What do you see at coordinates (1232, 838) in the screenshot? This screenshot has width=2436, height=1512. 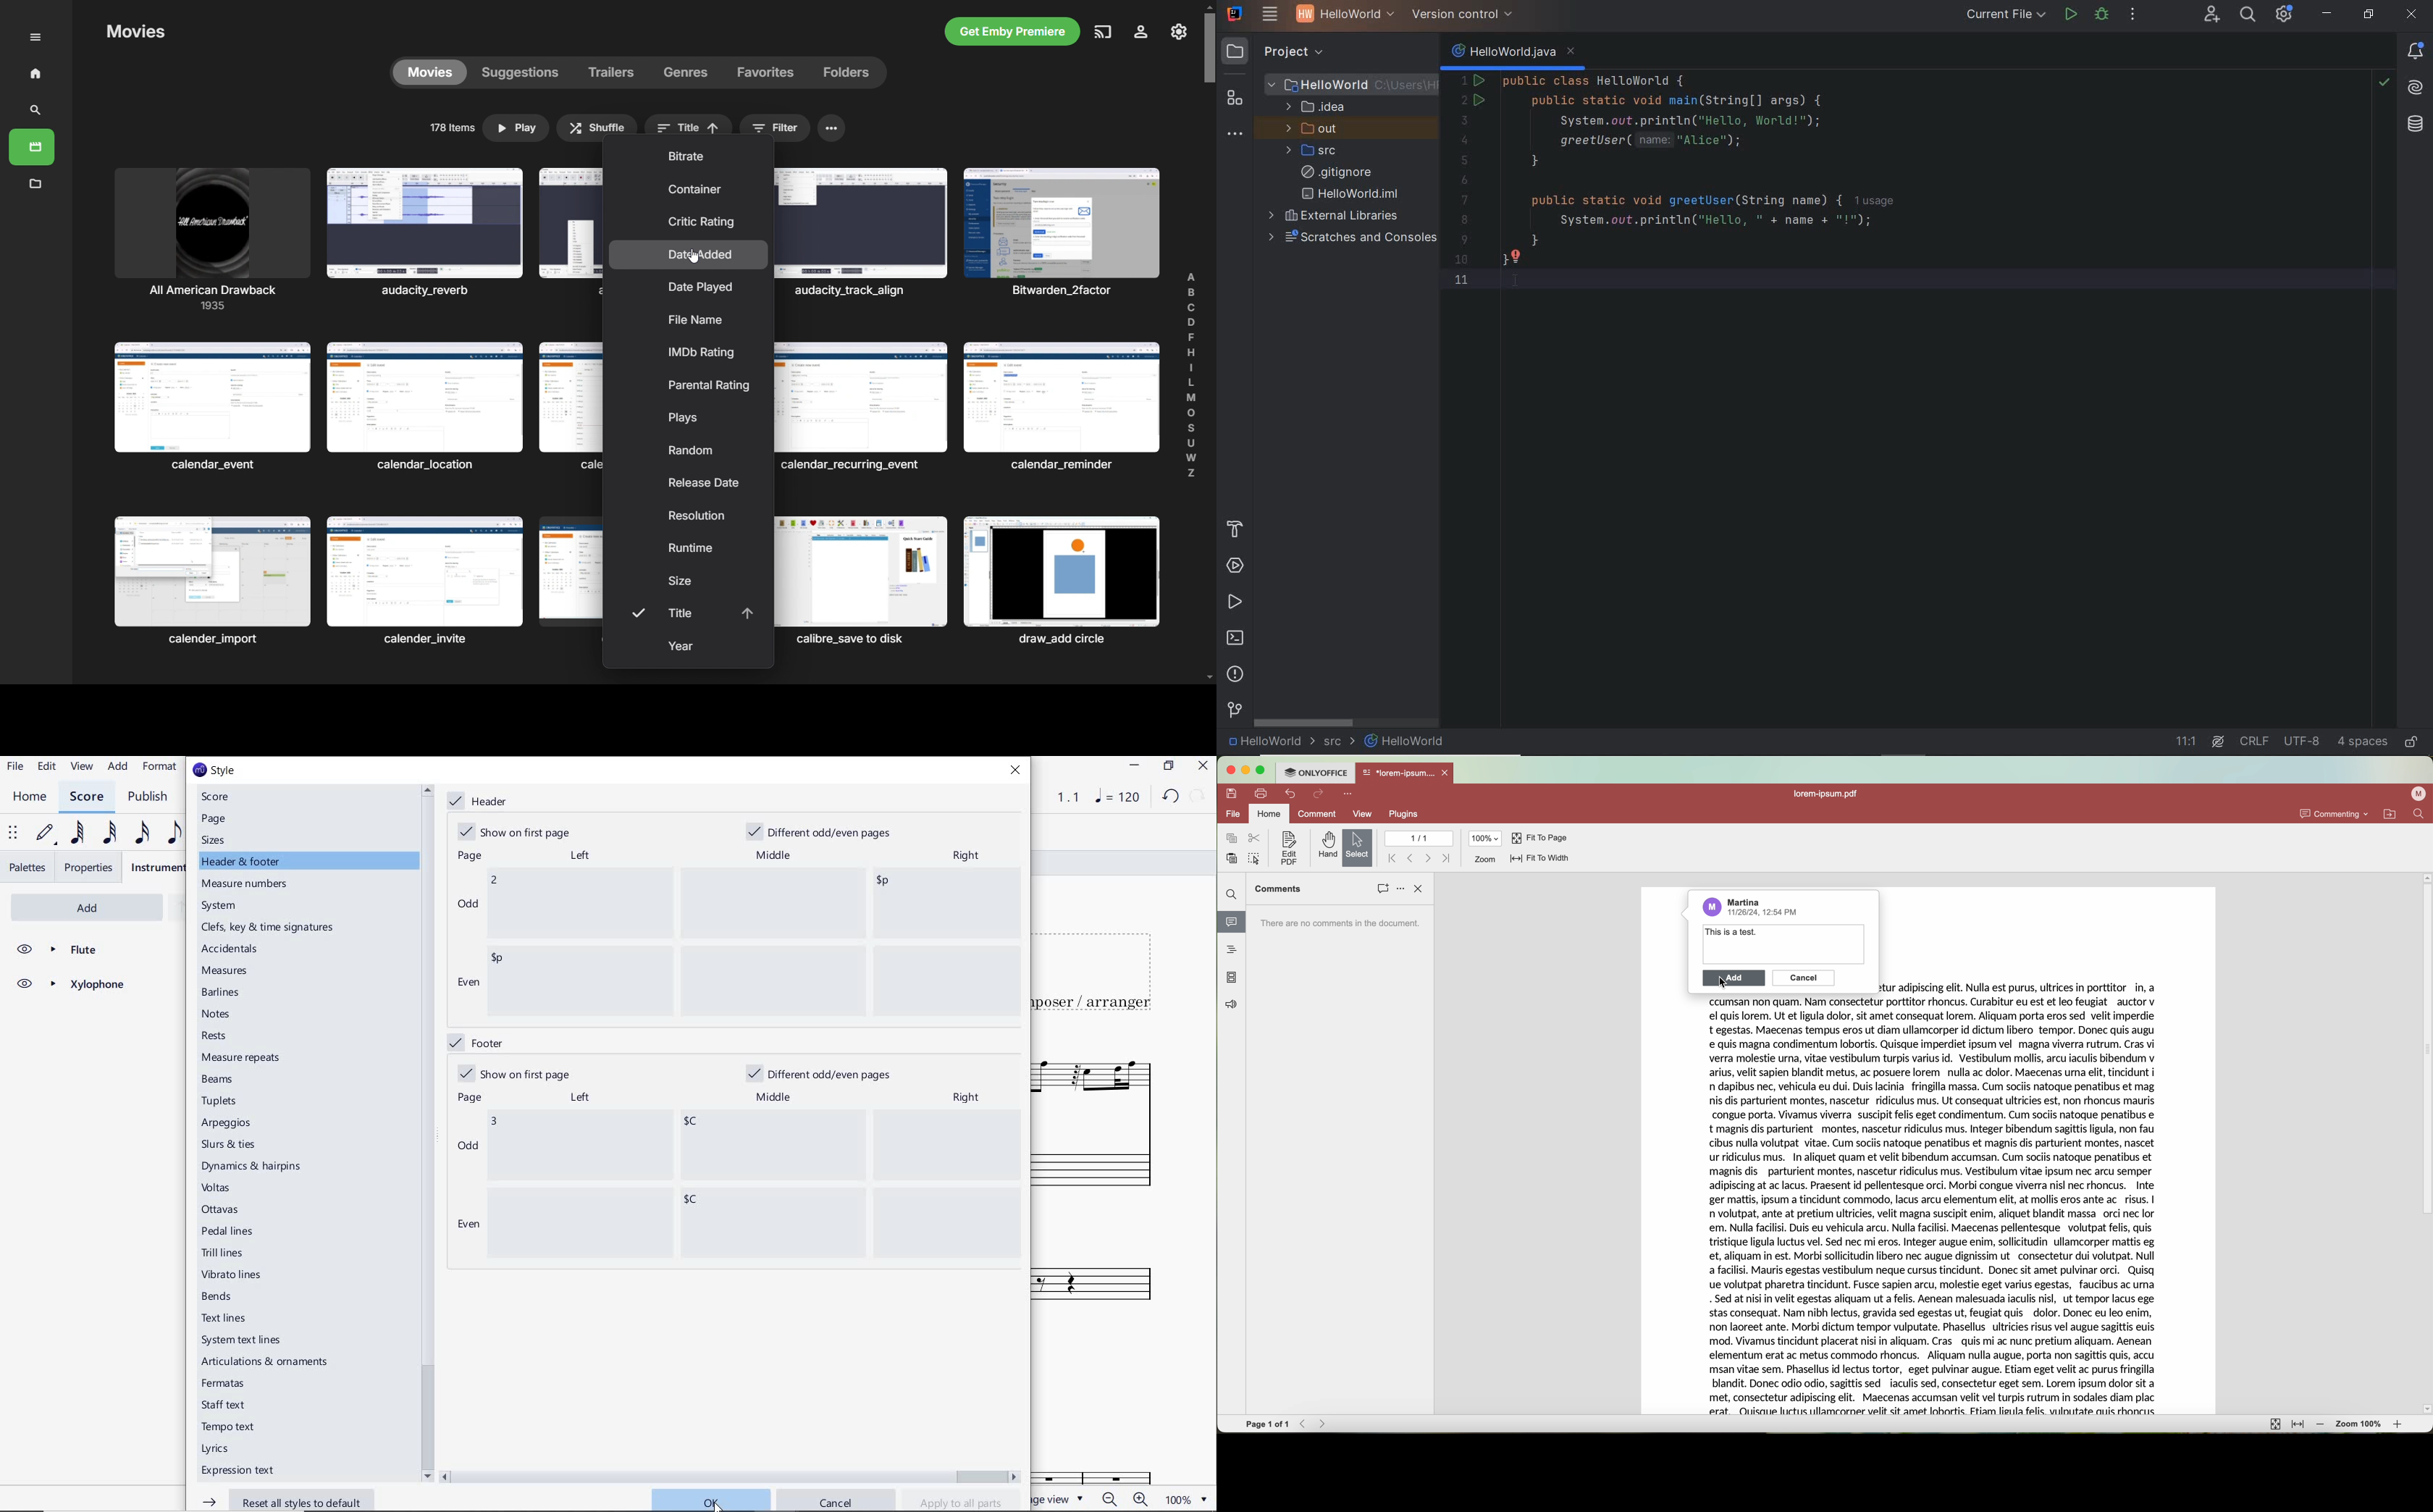 I see `copy` at bounding box center [1232, 838].